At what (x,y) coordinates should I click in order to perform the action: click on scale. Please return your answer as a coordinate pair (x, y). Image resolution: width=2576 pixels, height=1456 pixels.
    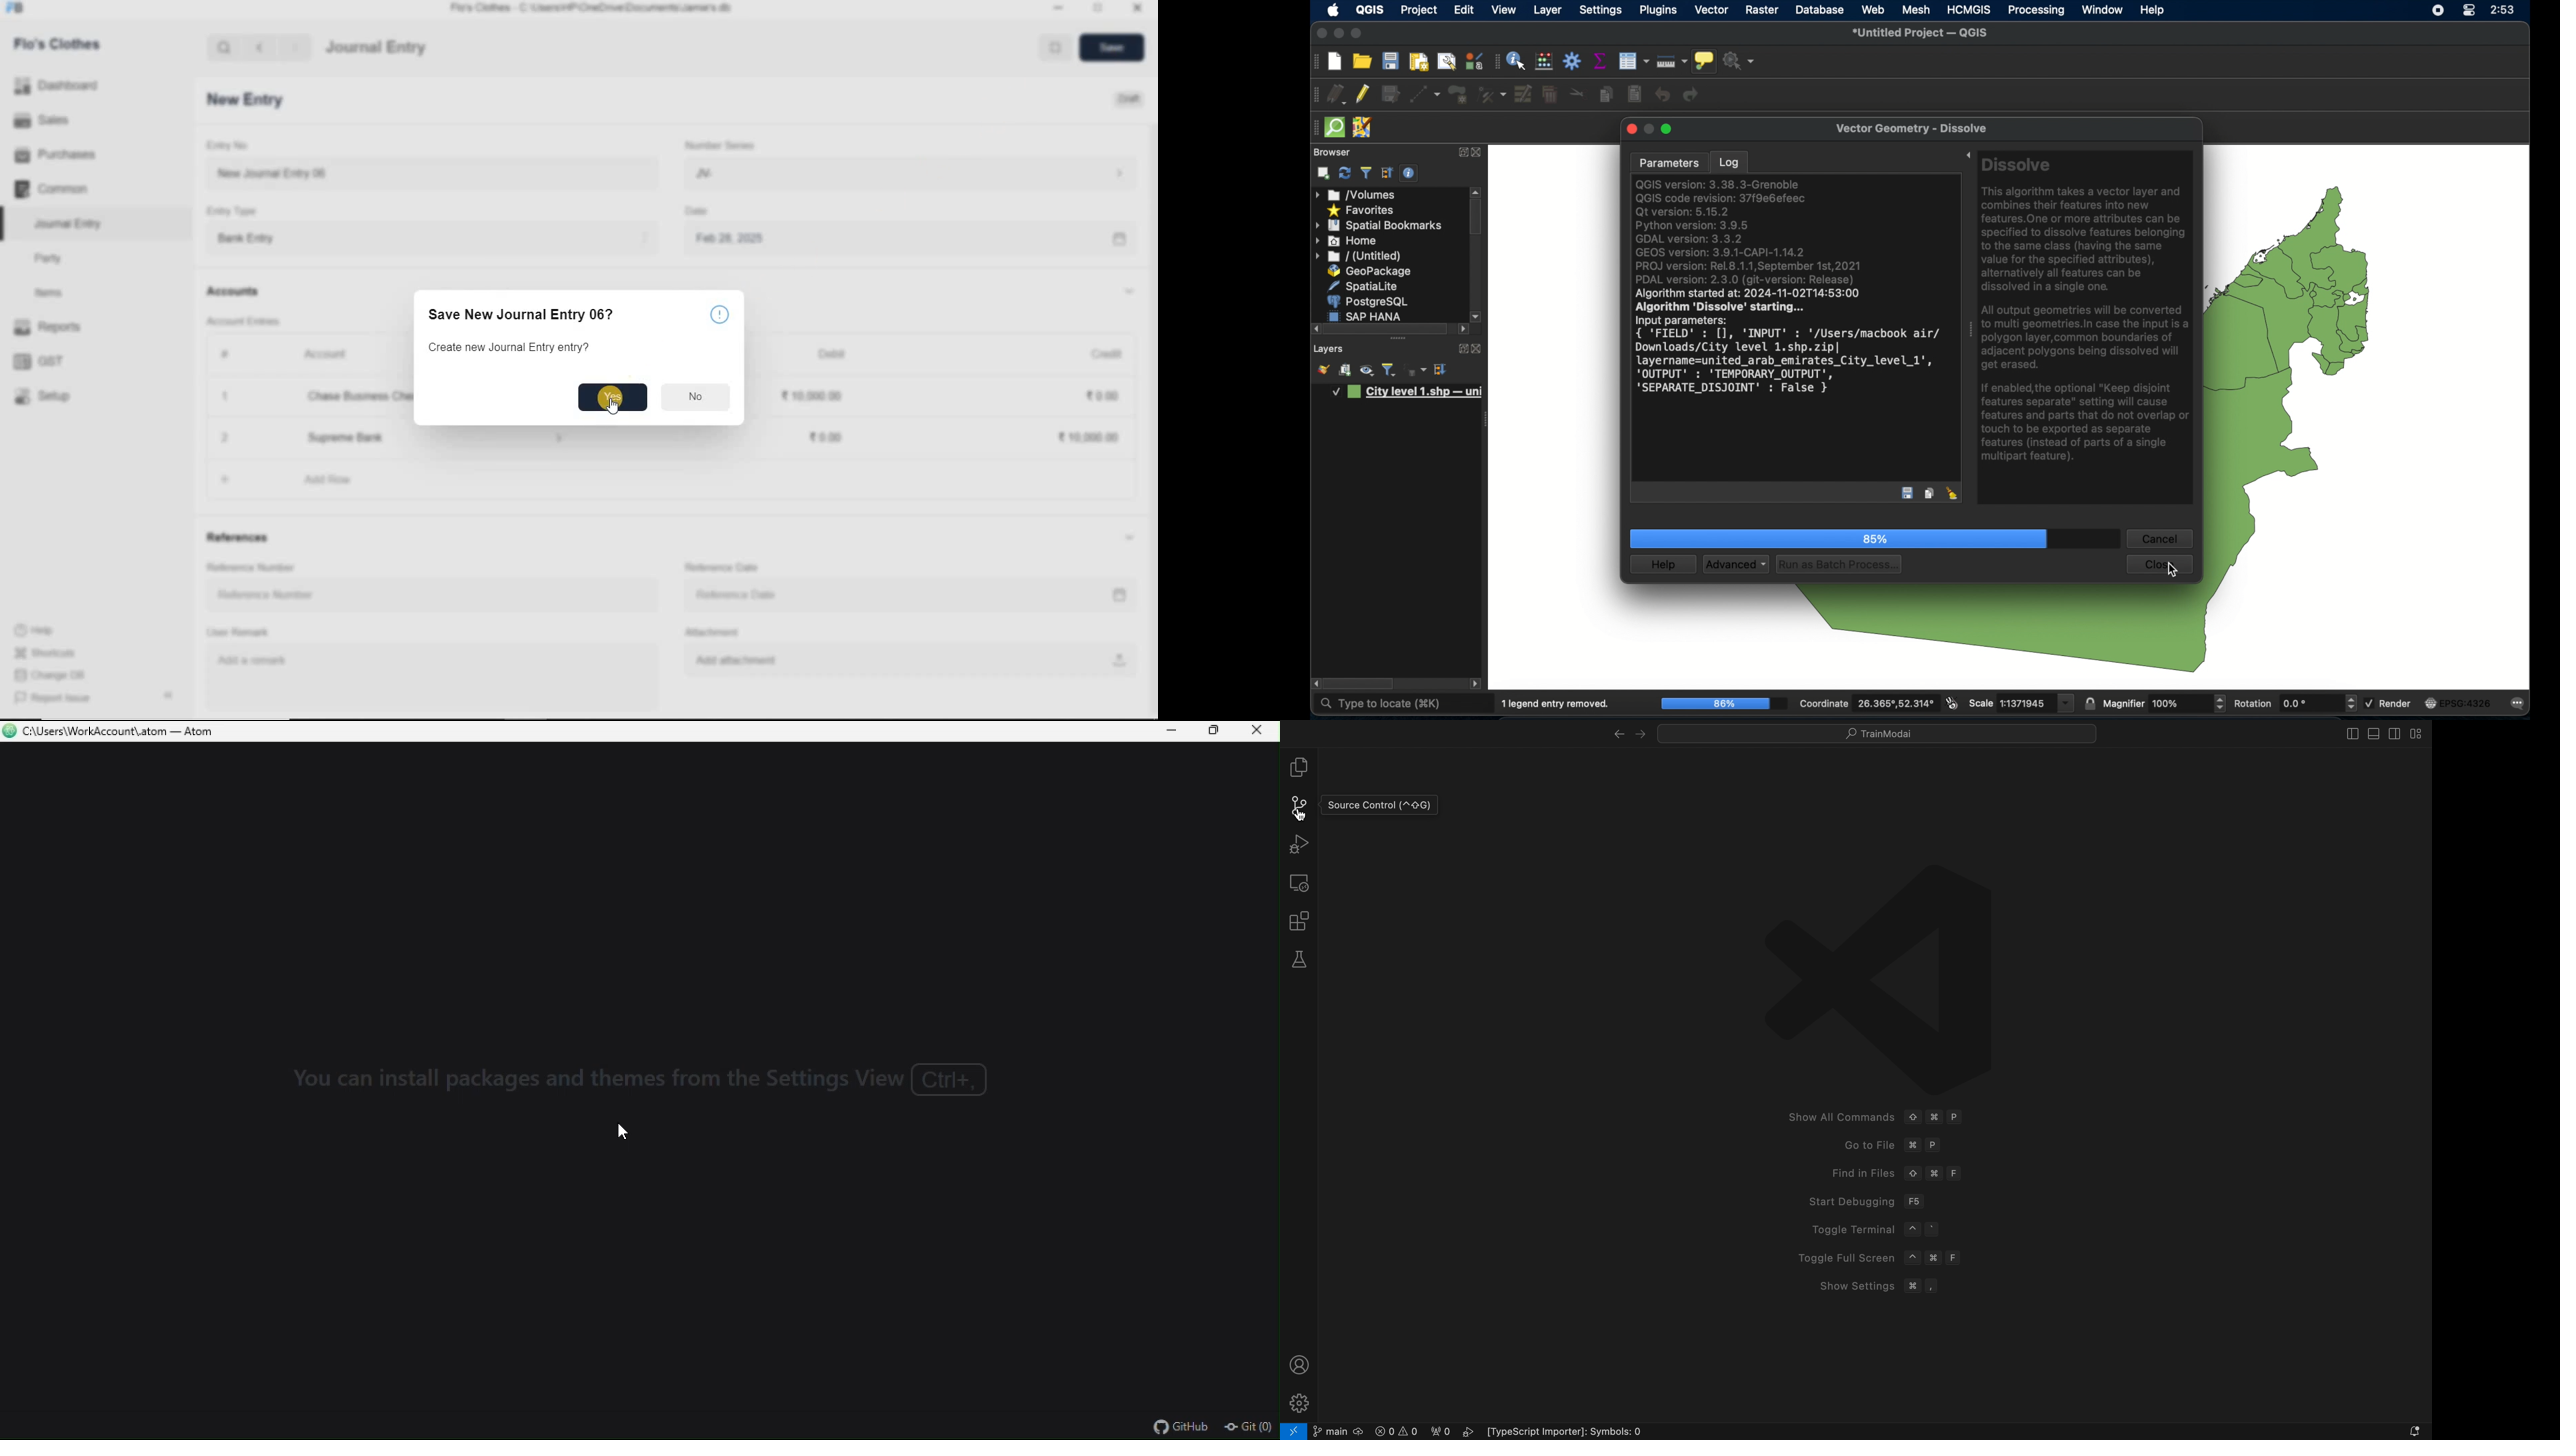
    Looking at the image, I should click on (2021, 703).